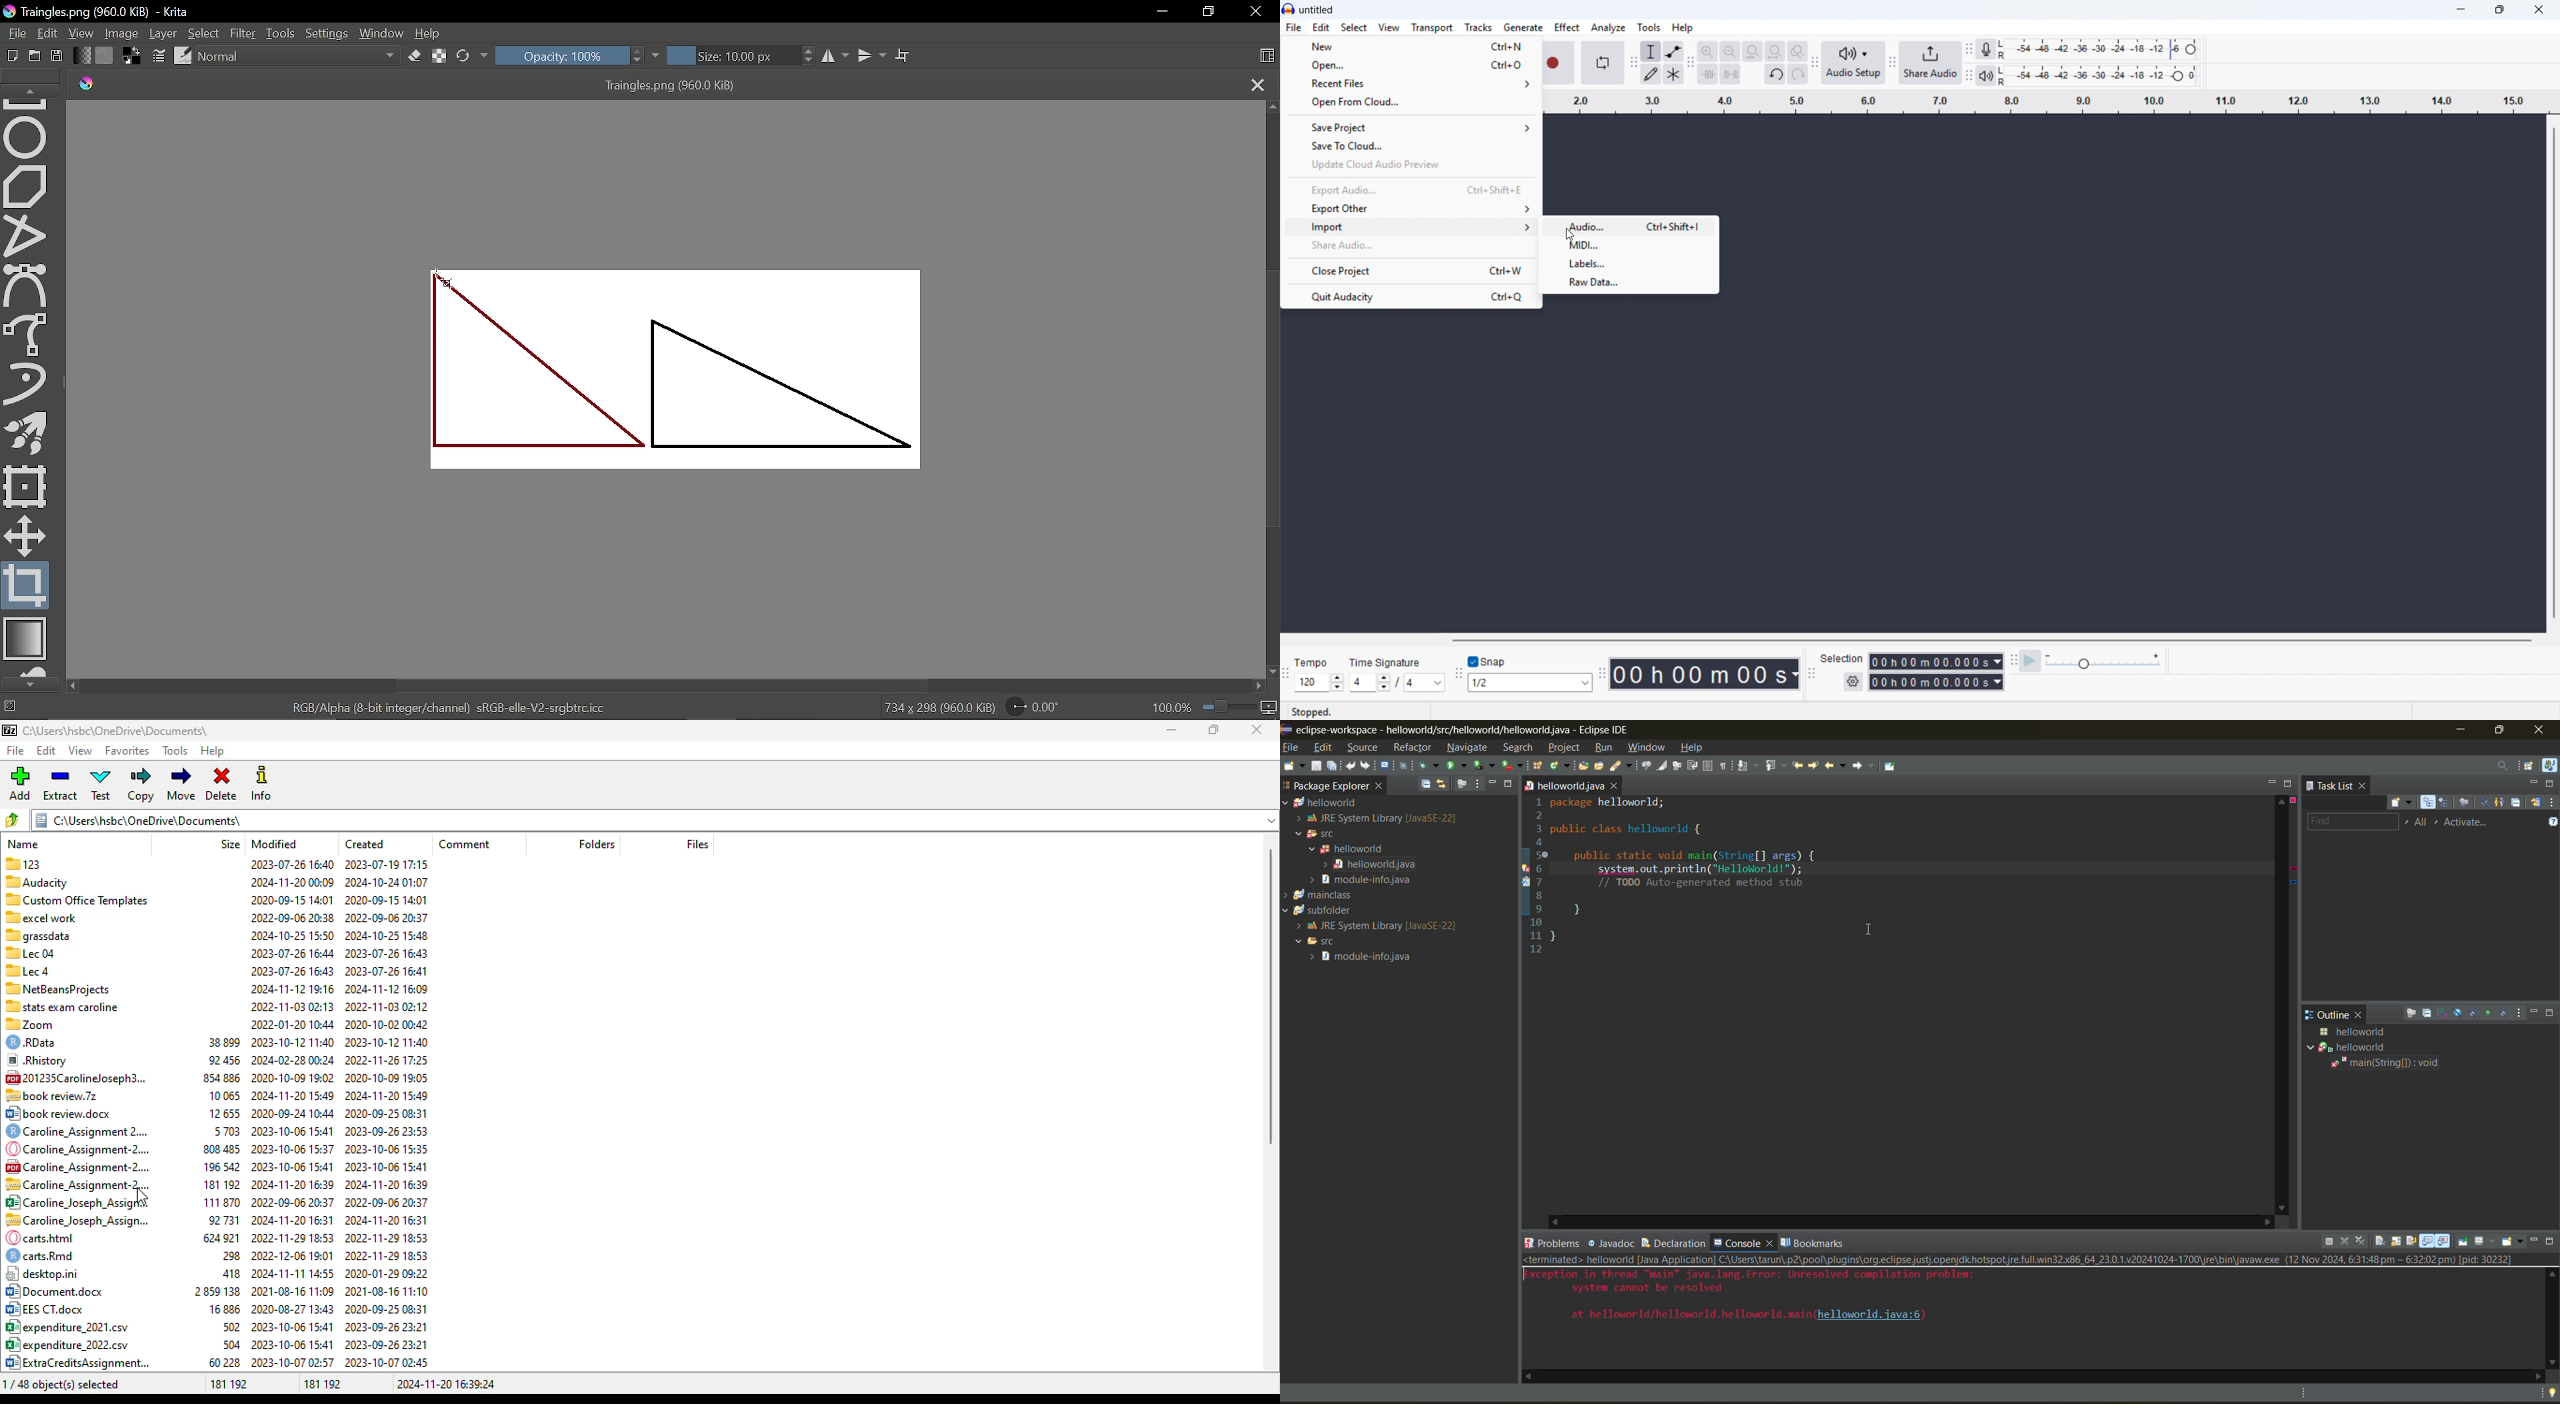 The image size is (2576, 1428). What do you see at coordinates (1410, 227) in the screenshot?
I see `Import ` at bounding box center [1410, 227].